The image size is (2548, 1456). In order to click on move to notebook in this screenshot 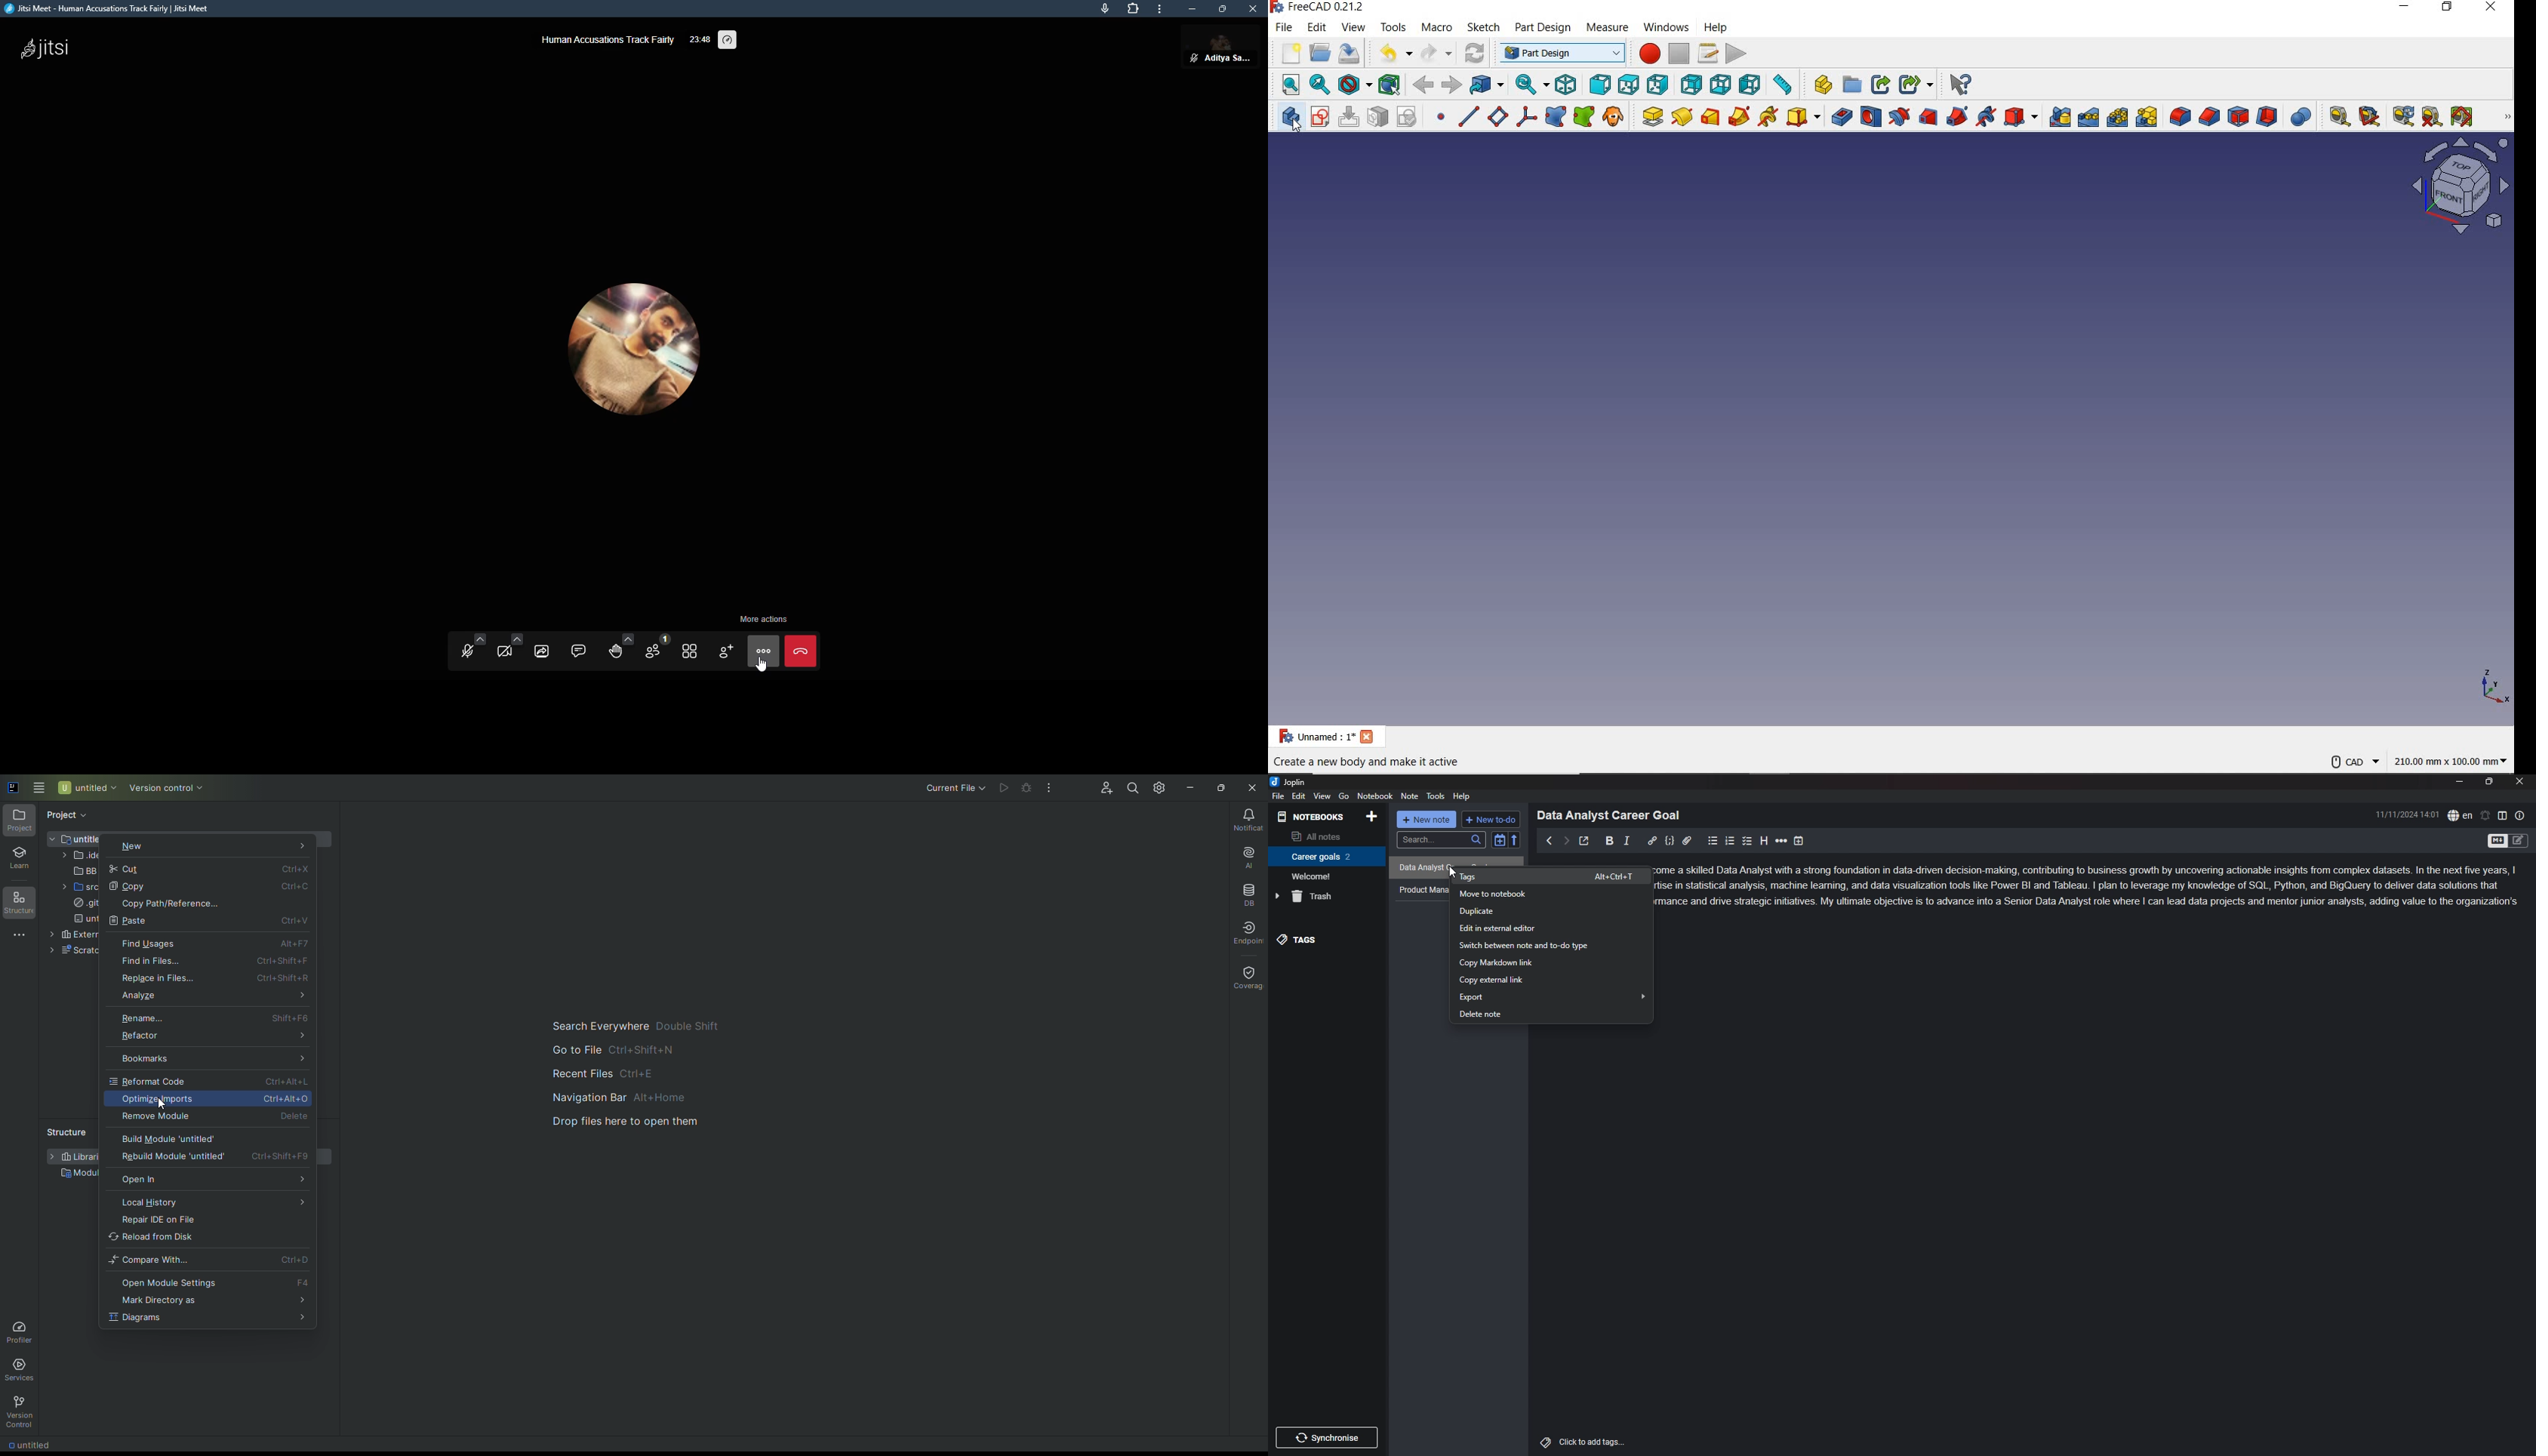, I will do `click(1549, 895)`.